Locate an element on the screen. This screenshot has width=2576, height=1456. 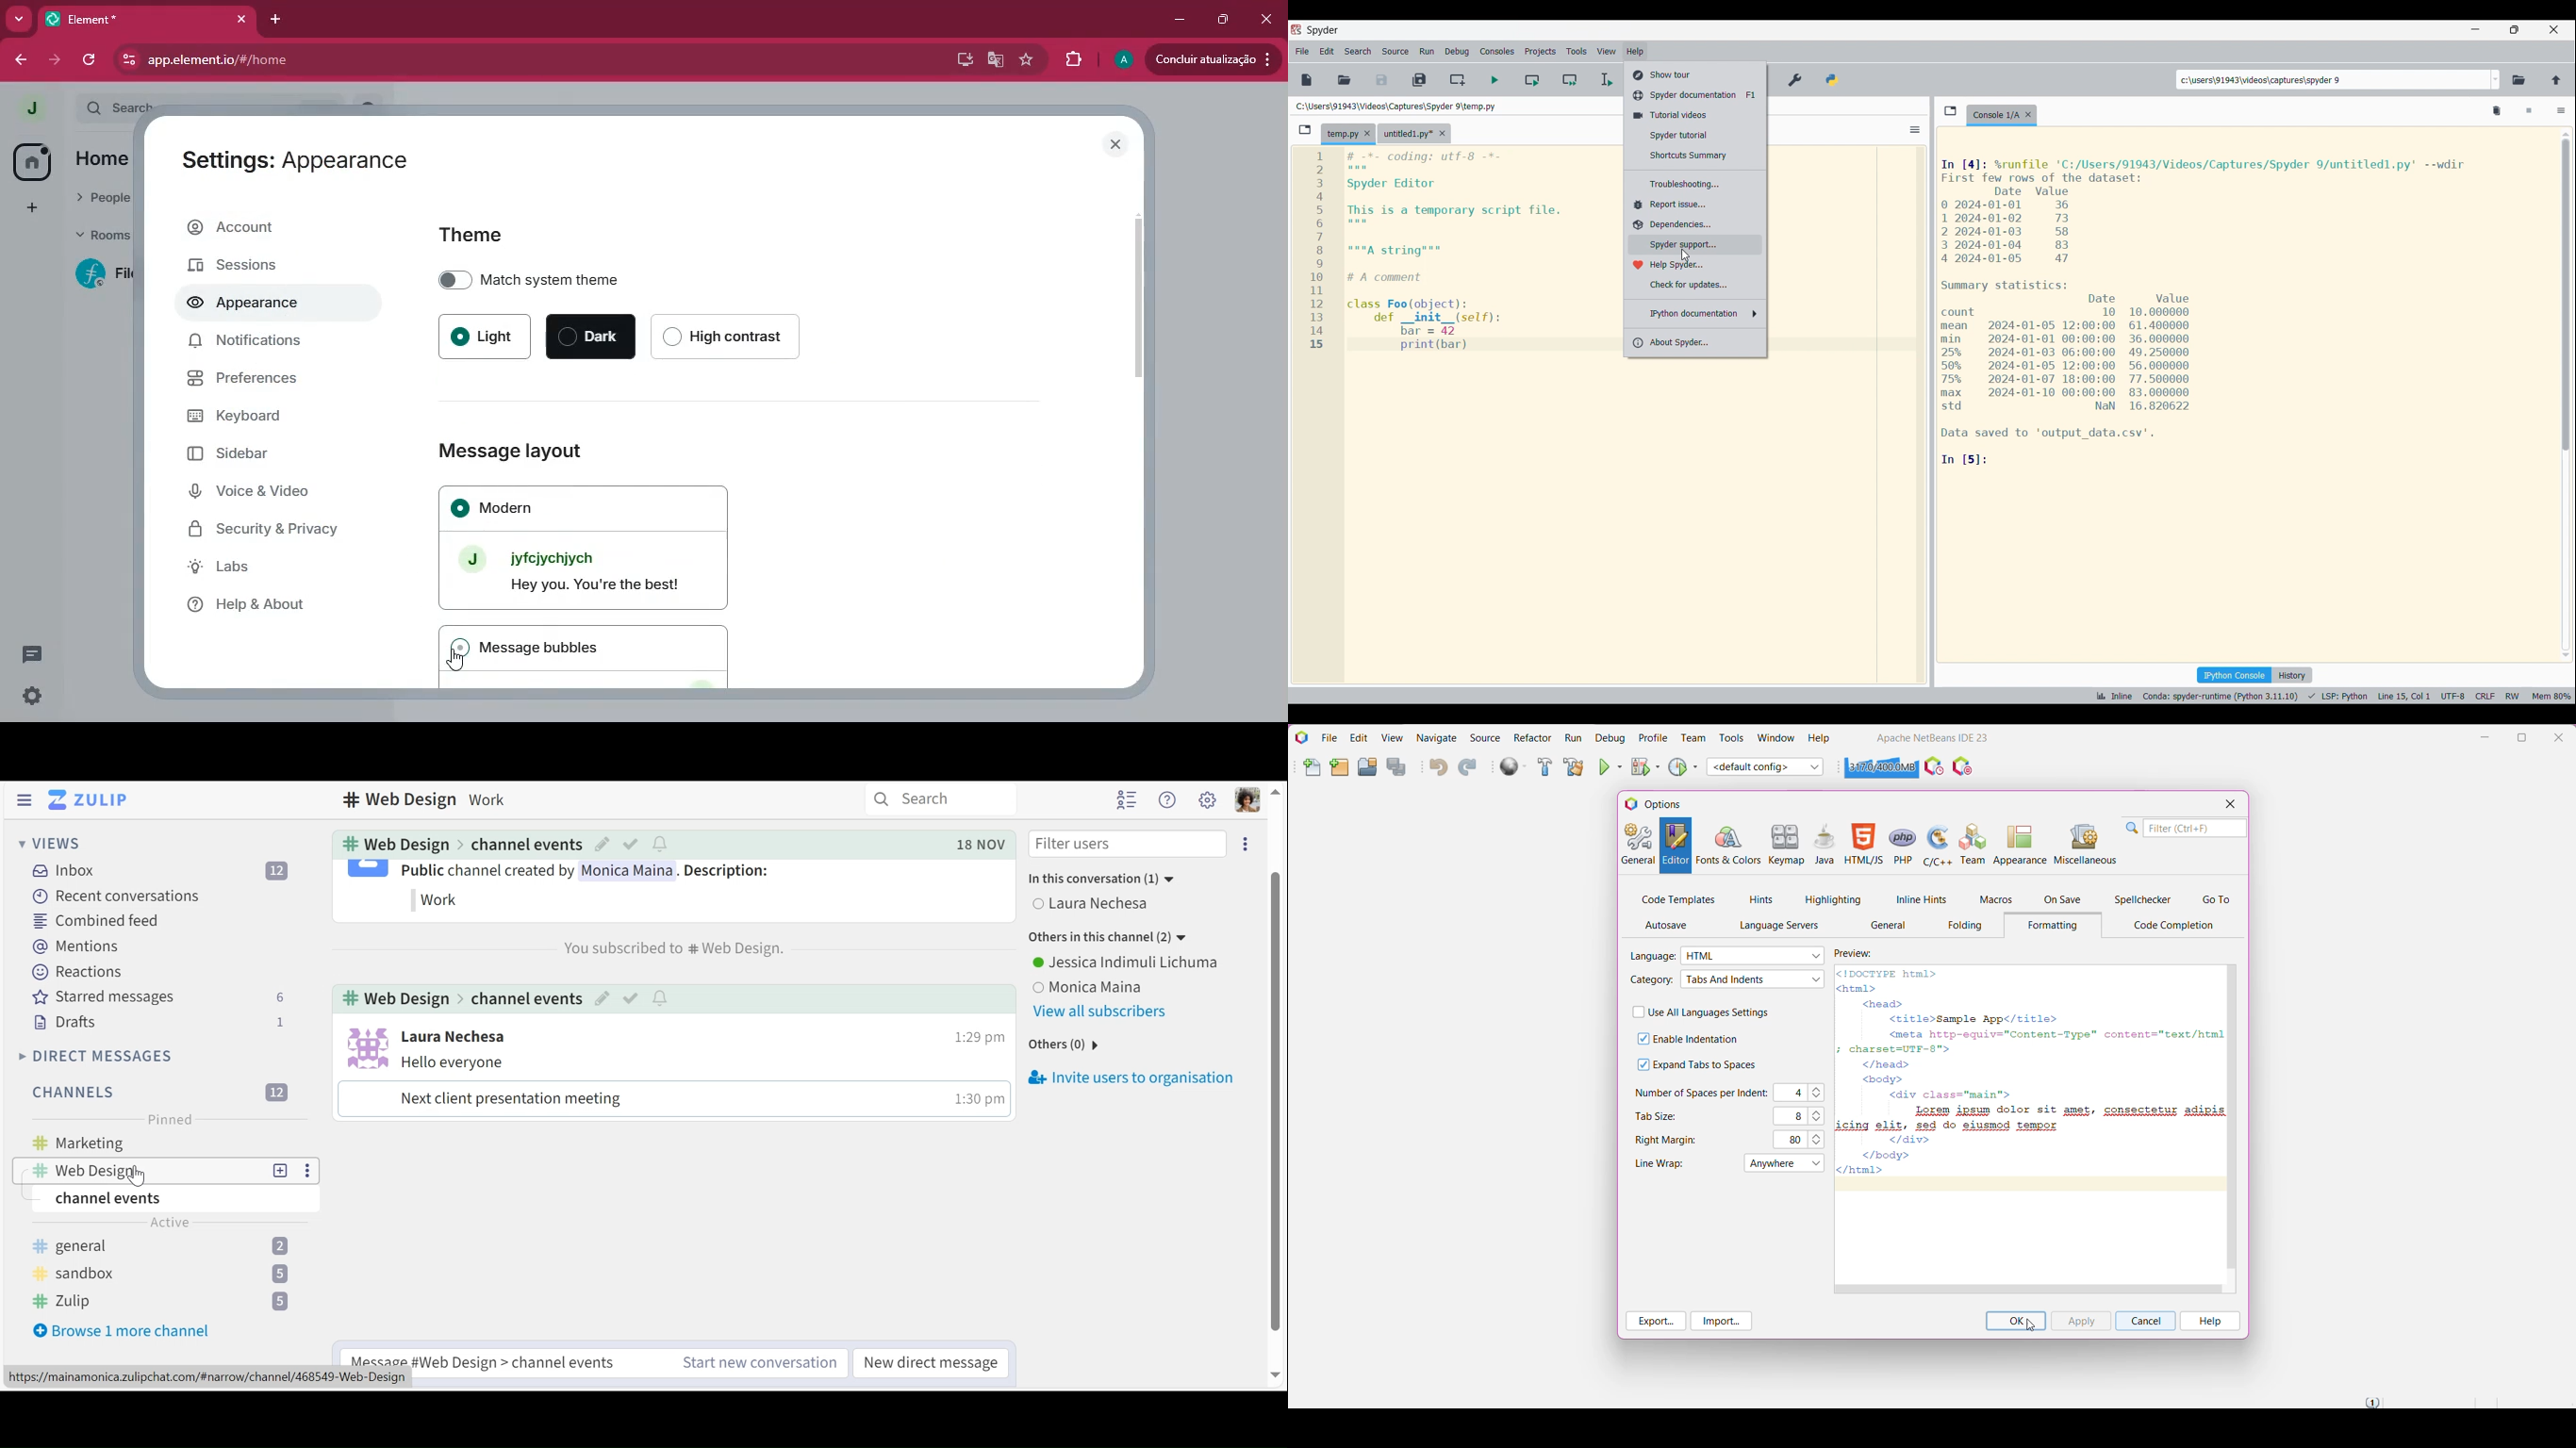
Next client presentation meeting is located at coordinates (511, 1100).